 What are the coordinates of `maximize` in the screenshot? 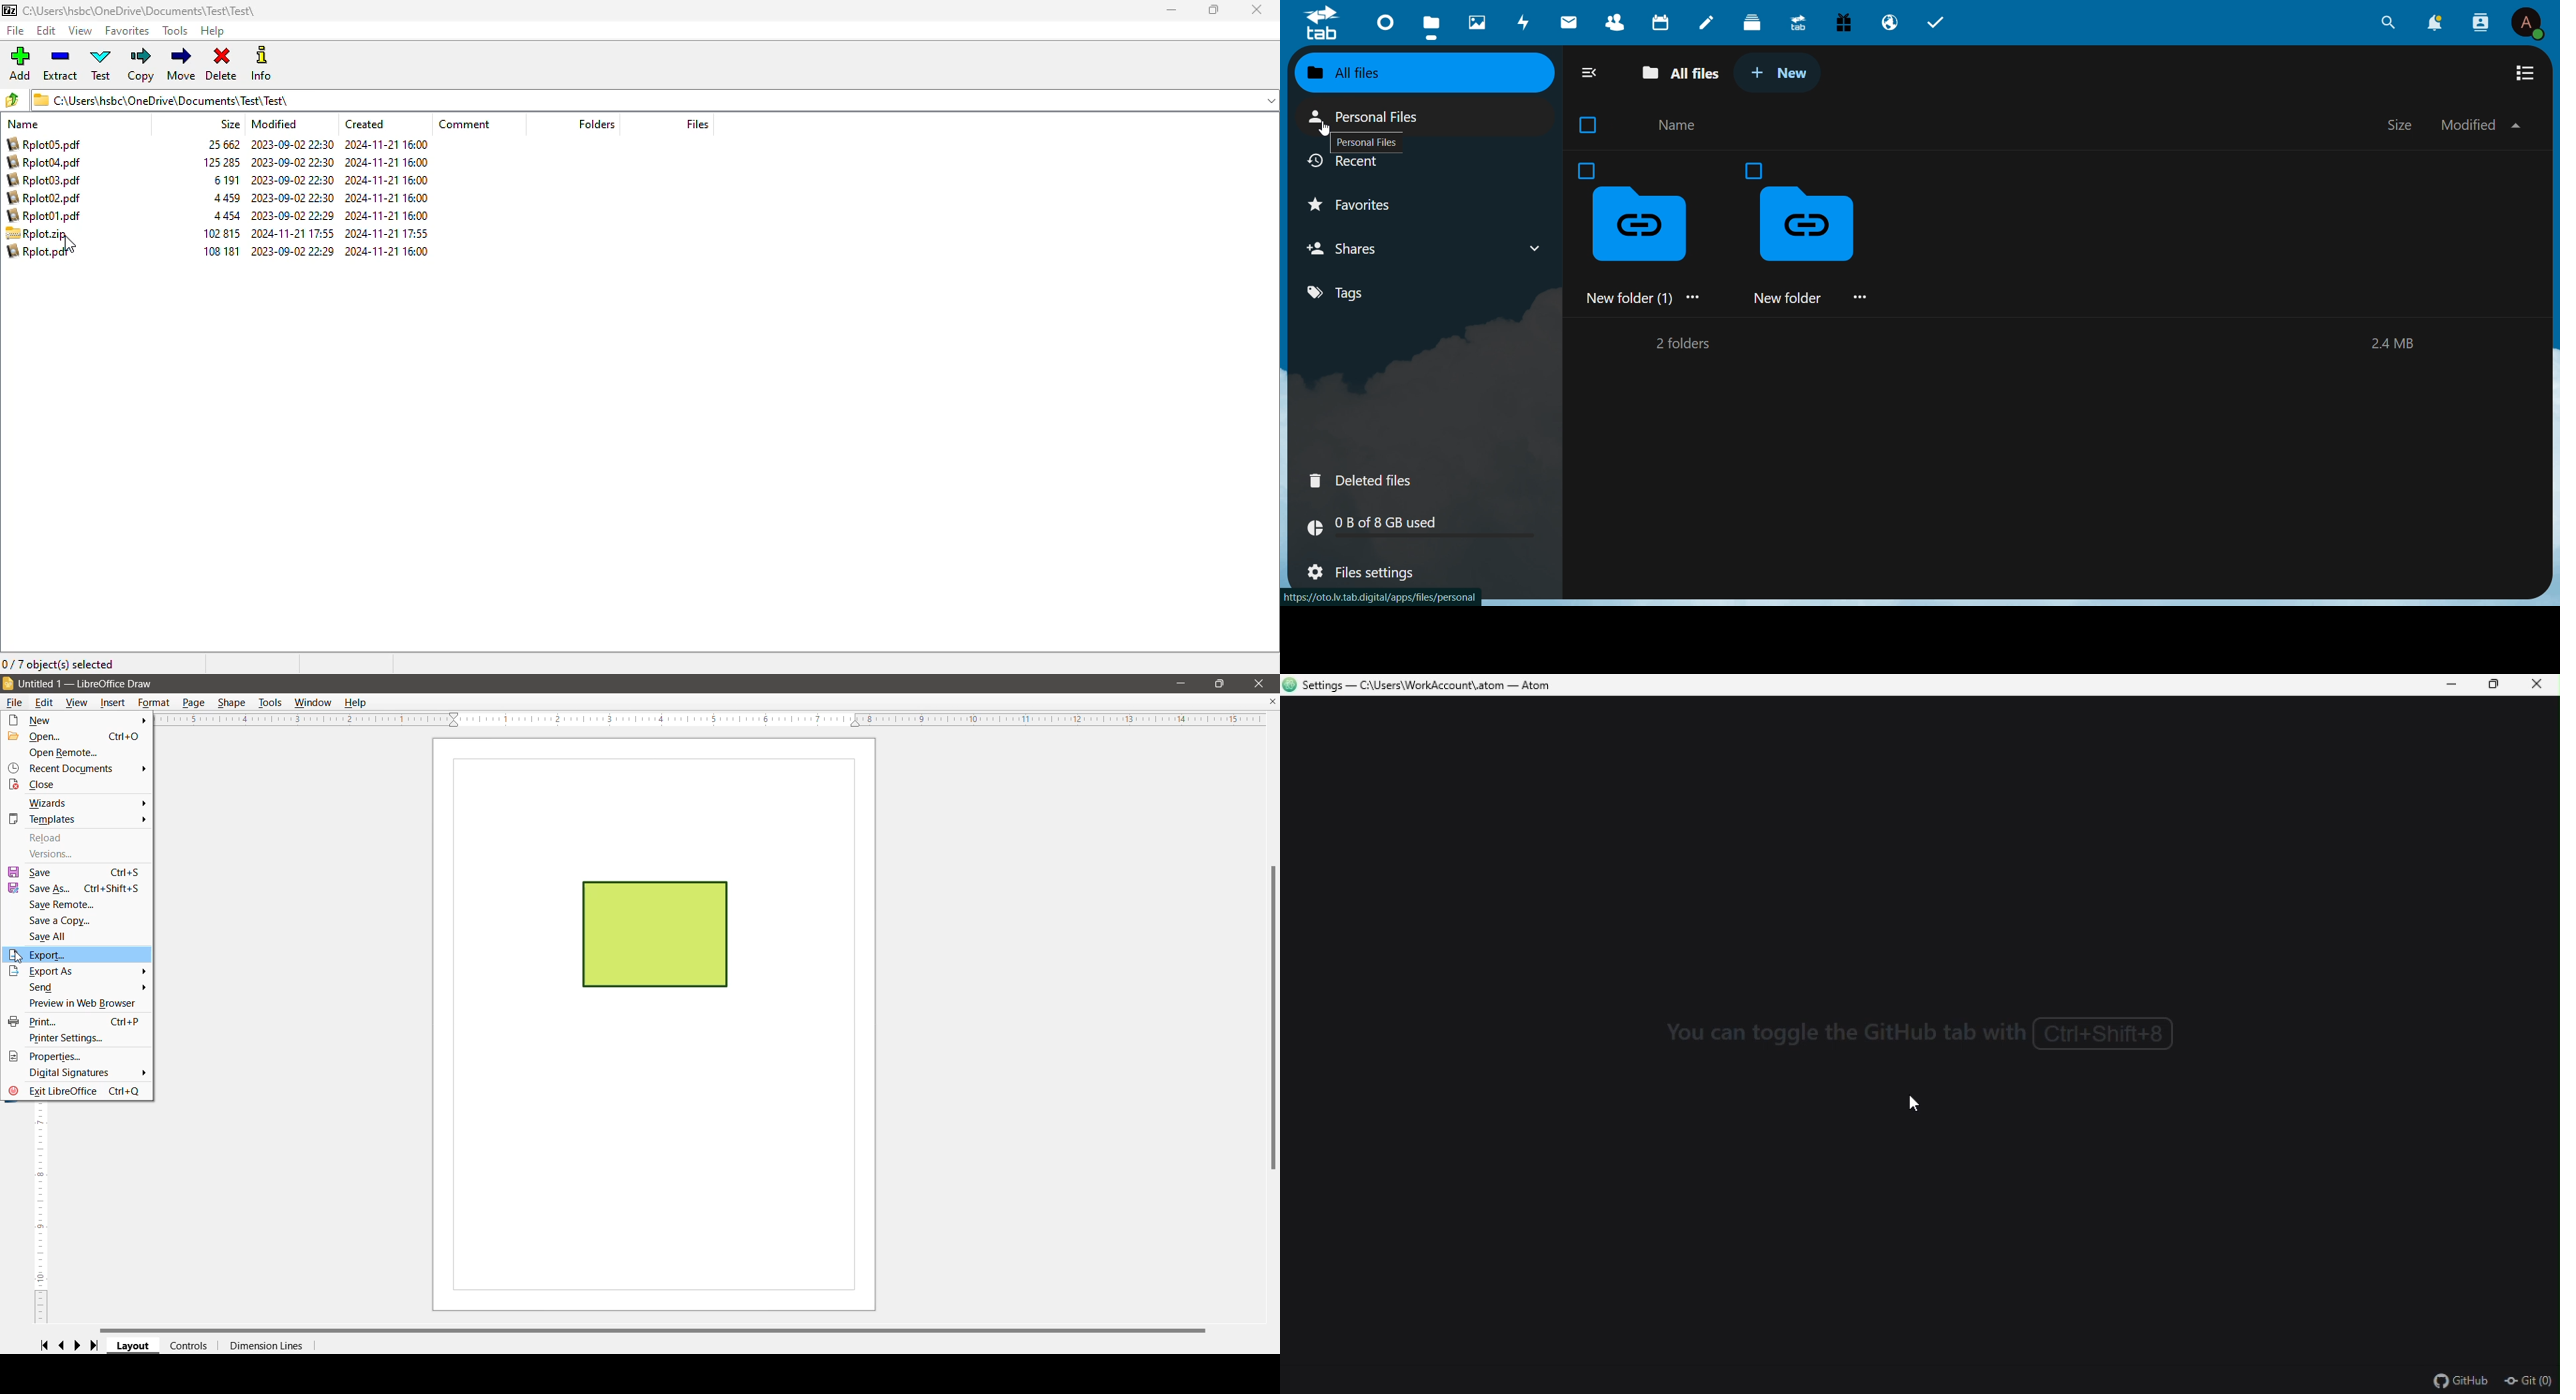 It's located at (1213, 9).